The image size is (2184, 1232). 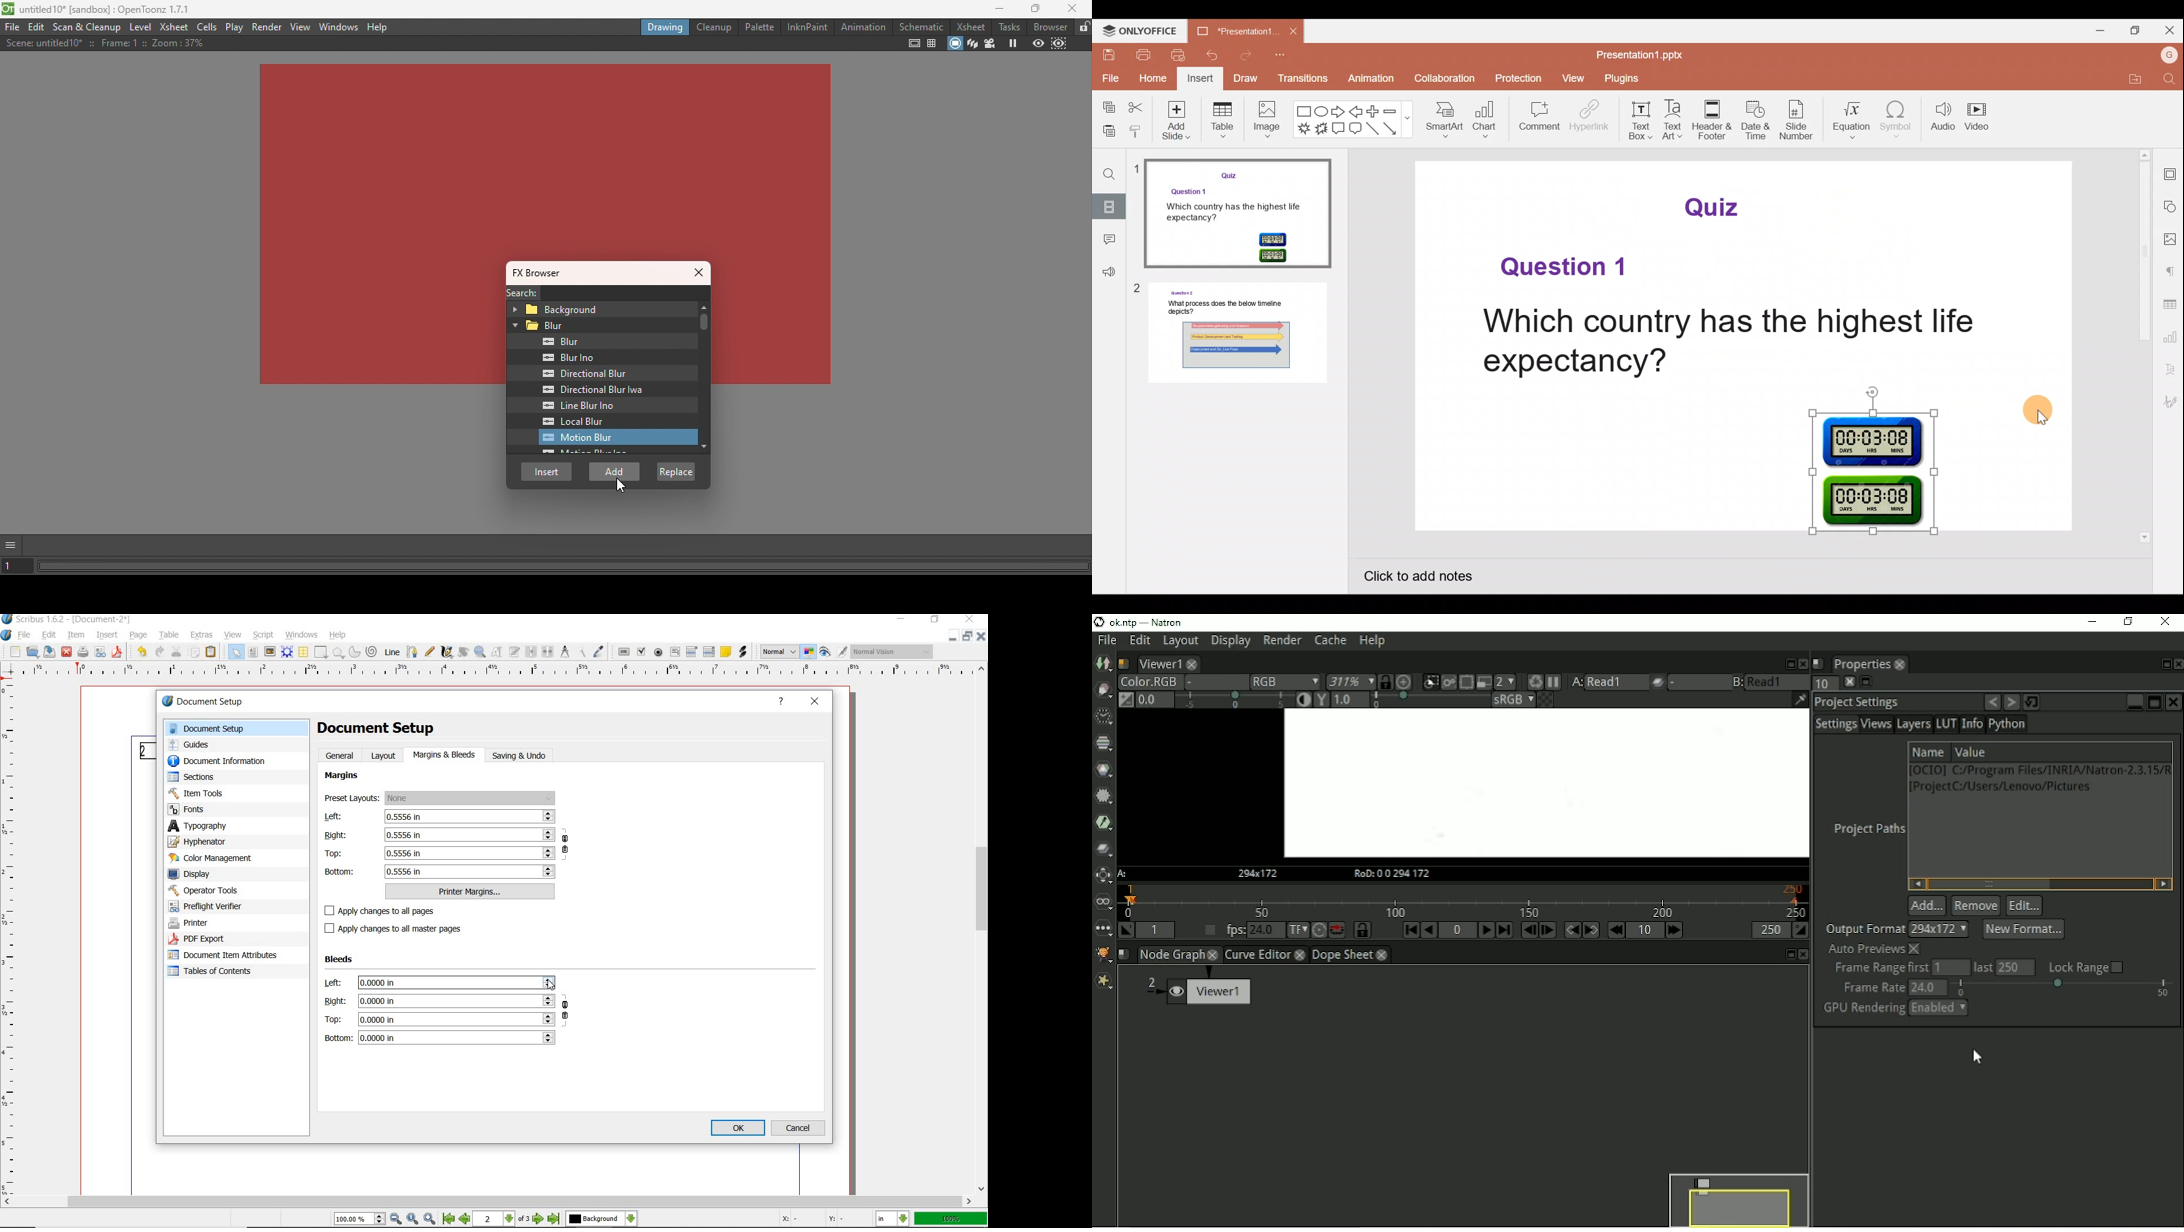 I want to click on Minus, so click(x=1396, y=110).